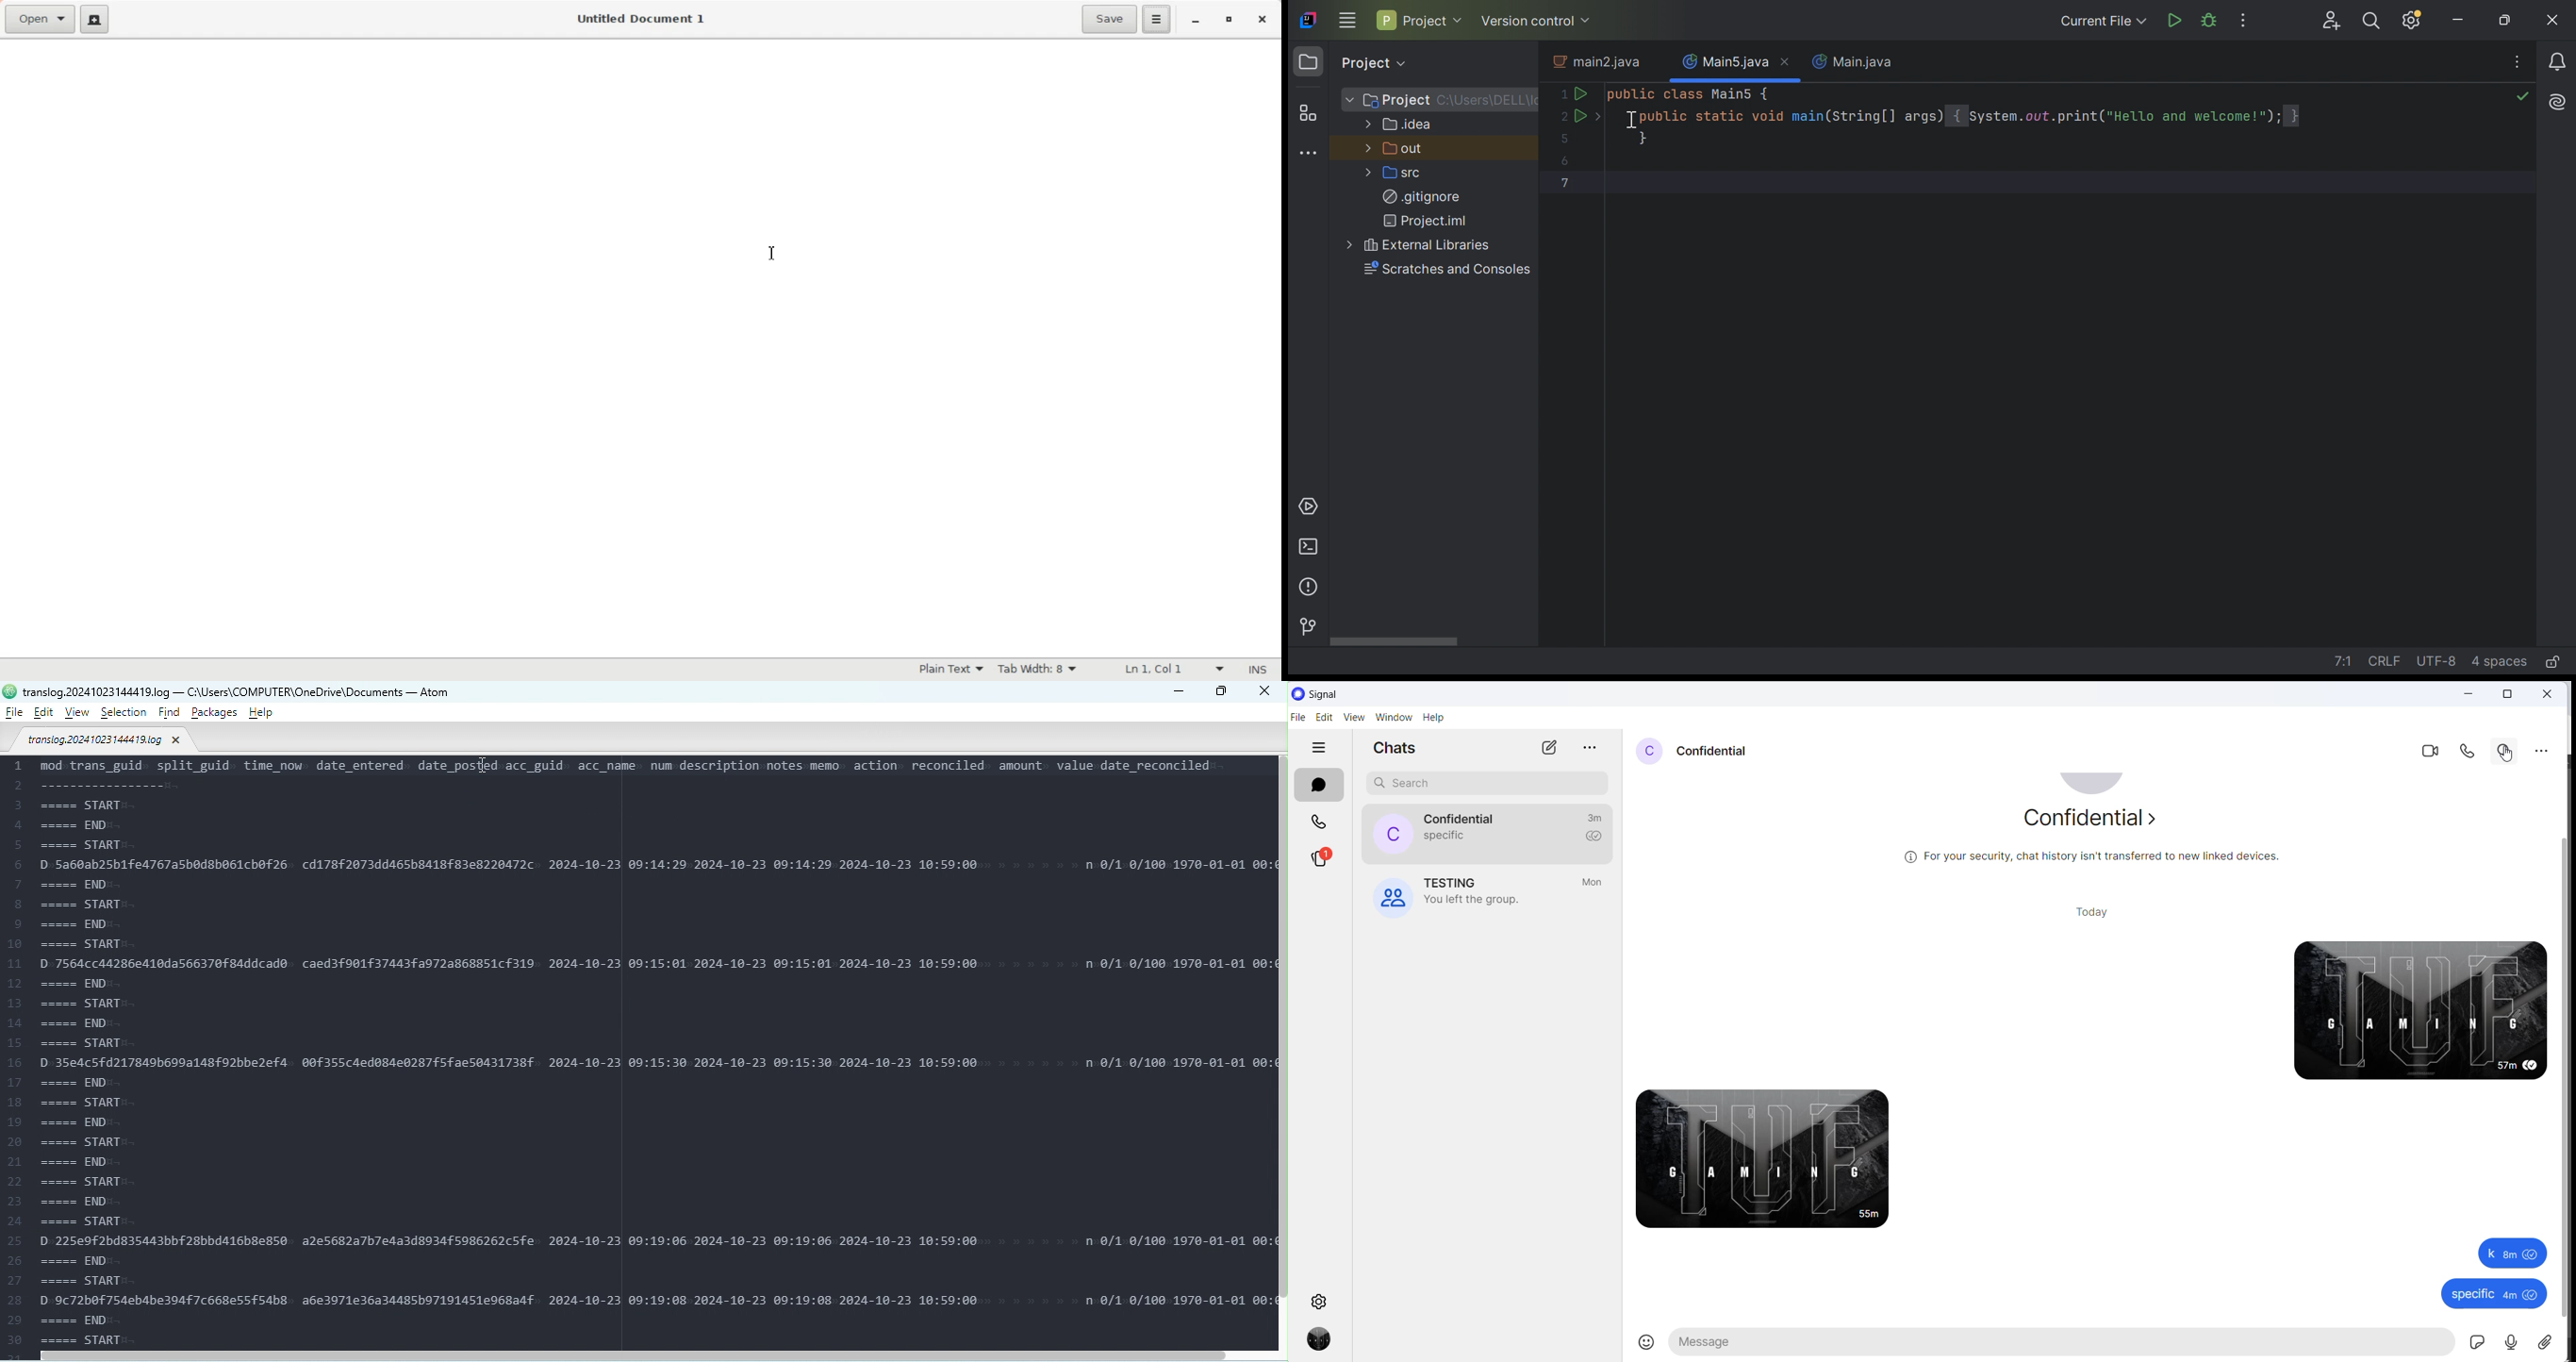  I want to click on share attachment, so click(2553, 1341).